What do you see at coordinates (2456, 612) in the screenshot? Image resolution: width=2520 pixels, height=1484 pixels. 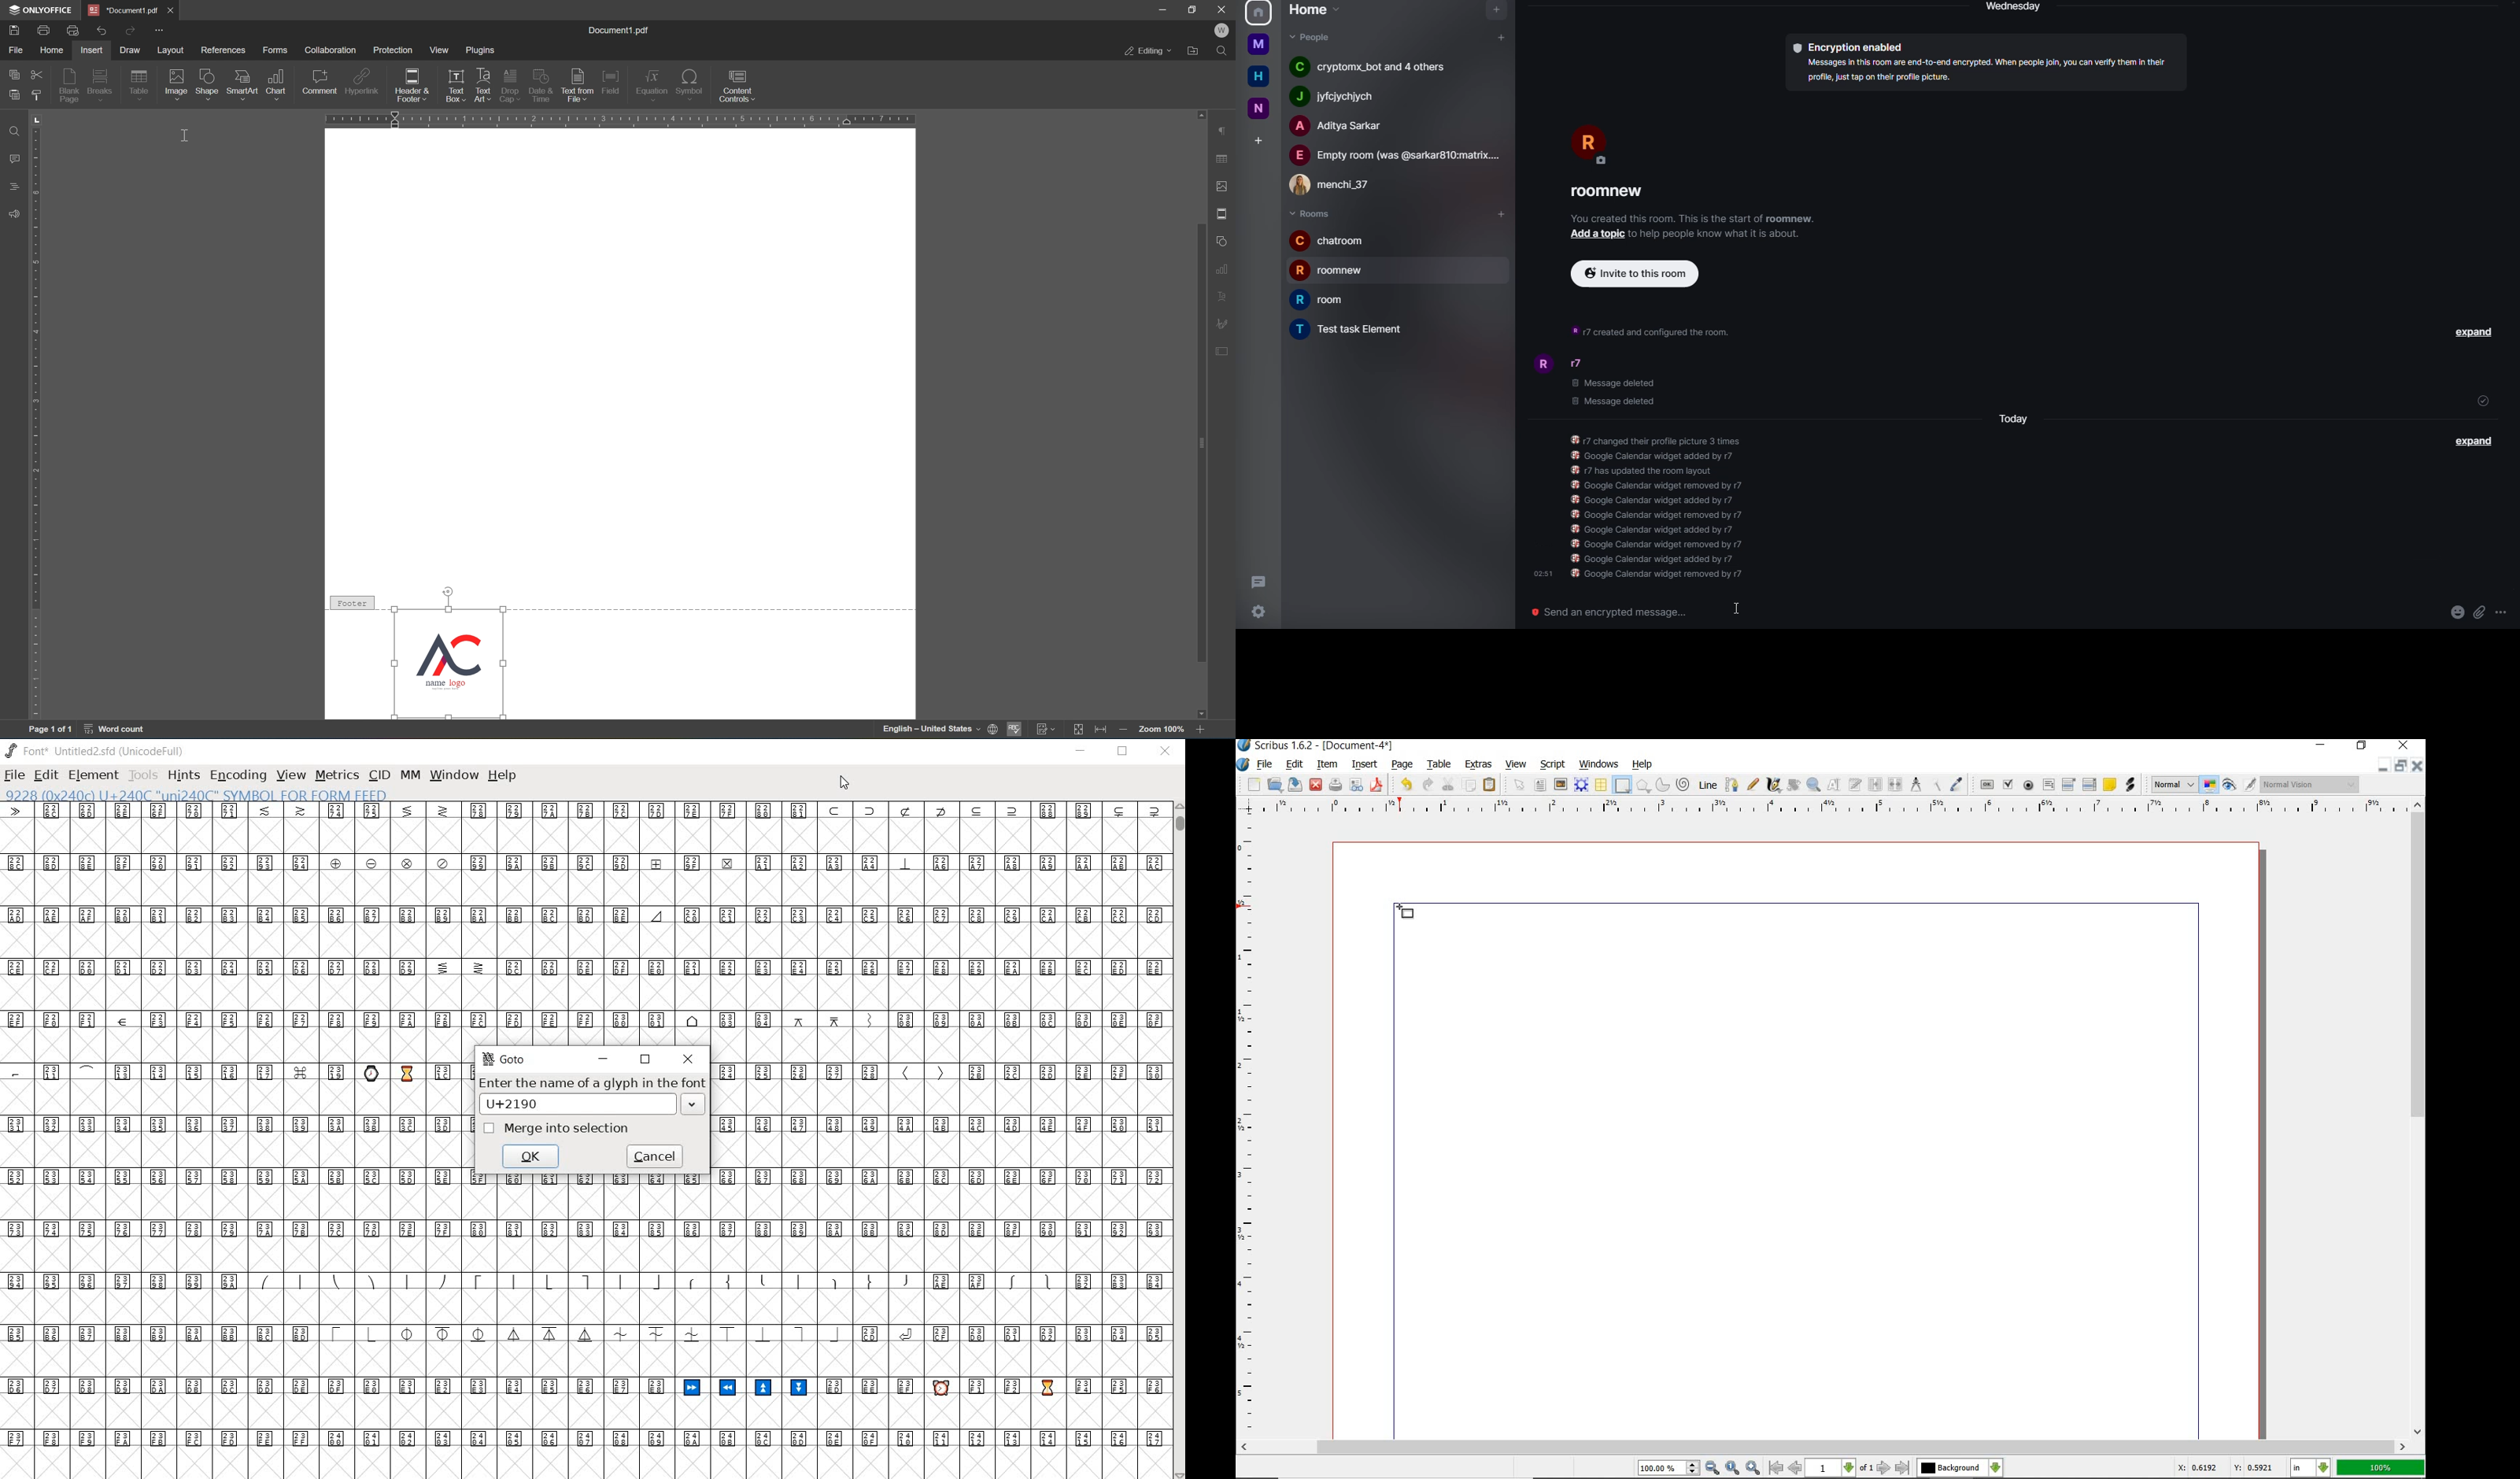 I see `emoji` at bounding box center [2456, 612].